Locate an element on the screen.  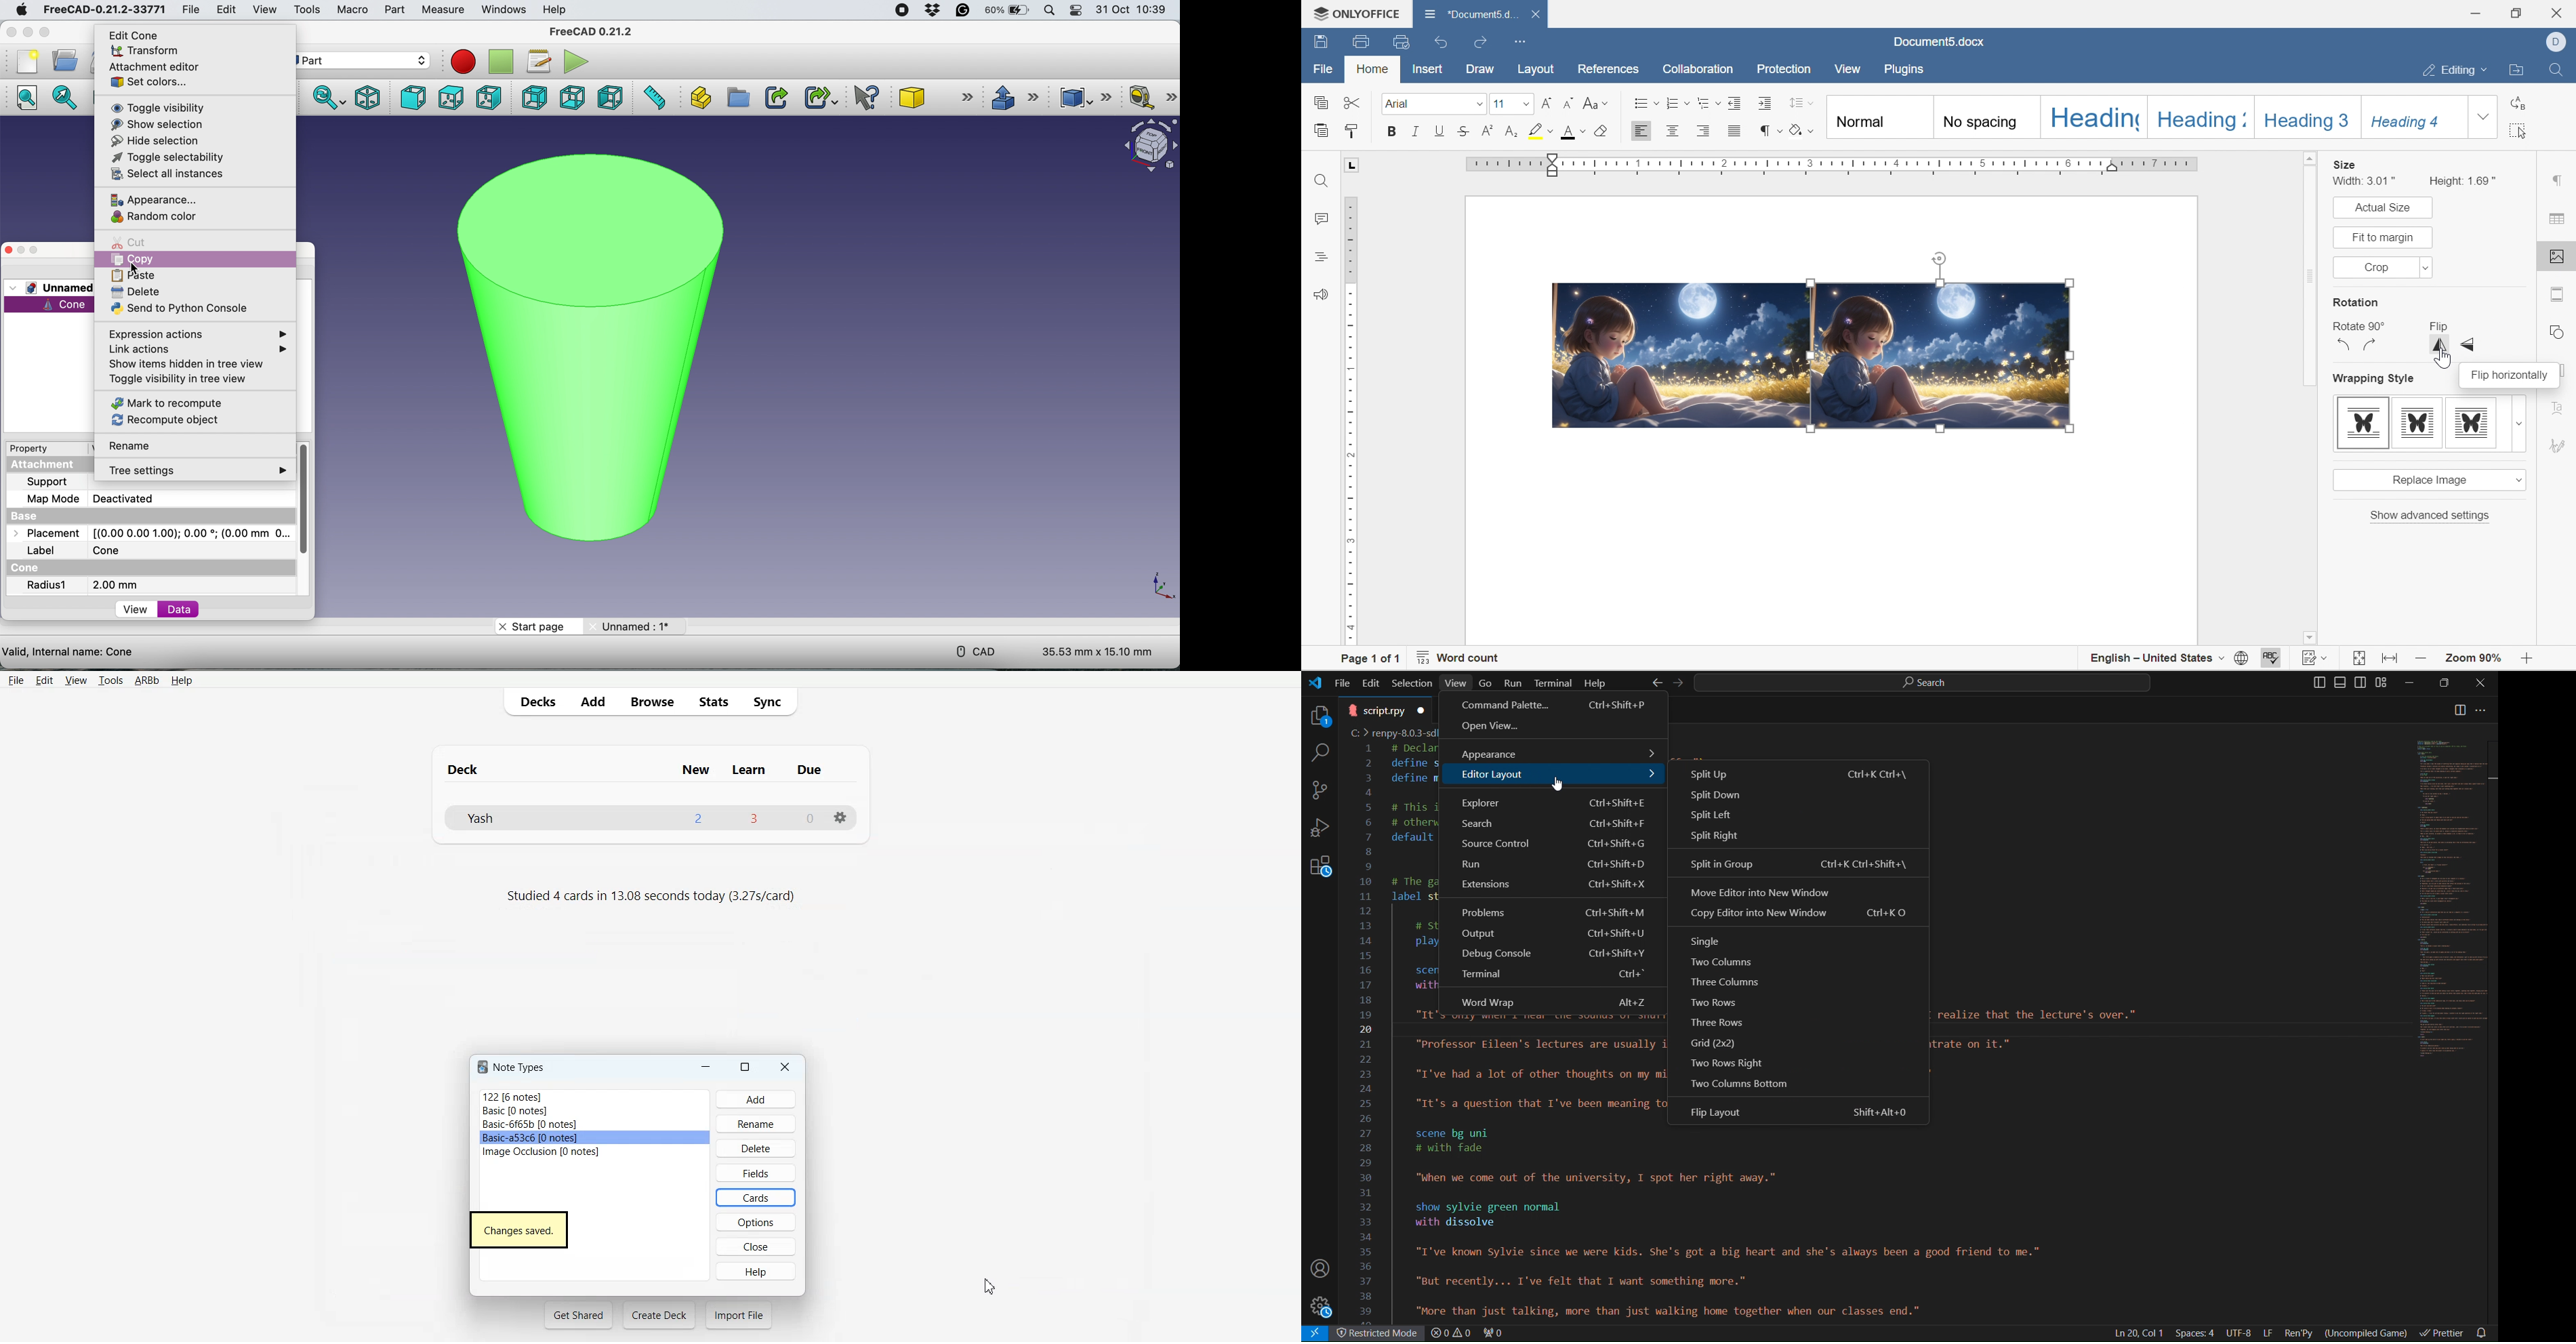
freecad 0.21.2 is located at coordinates (589, 31).